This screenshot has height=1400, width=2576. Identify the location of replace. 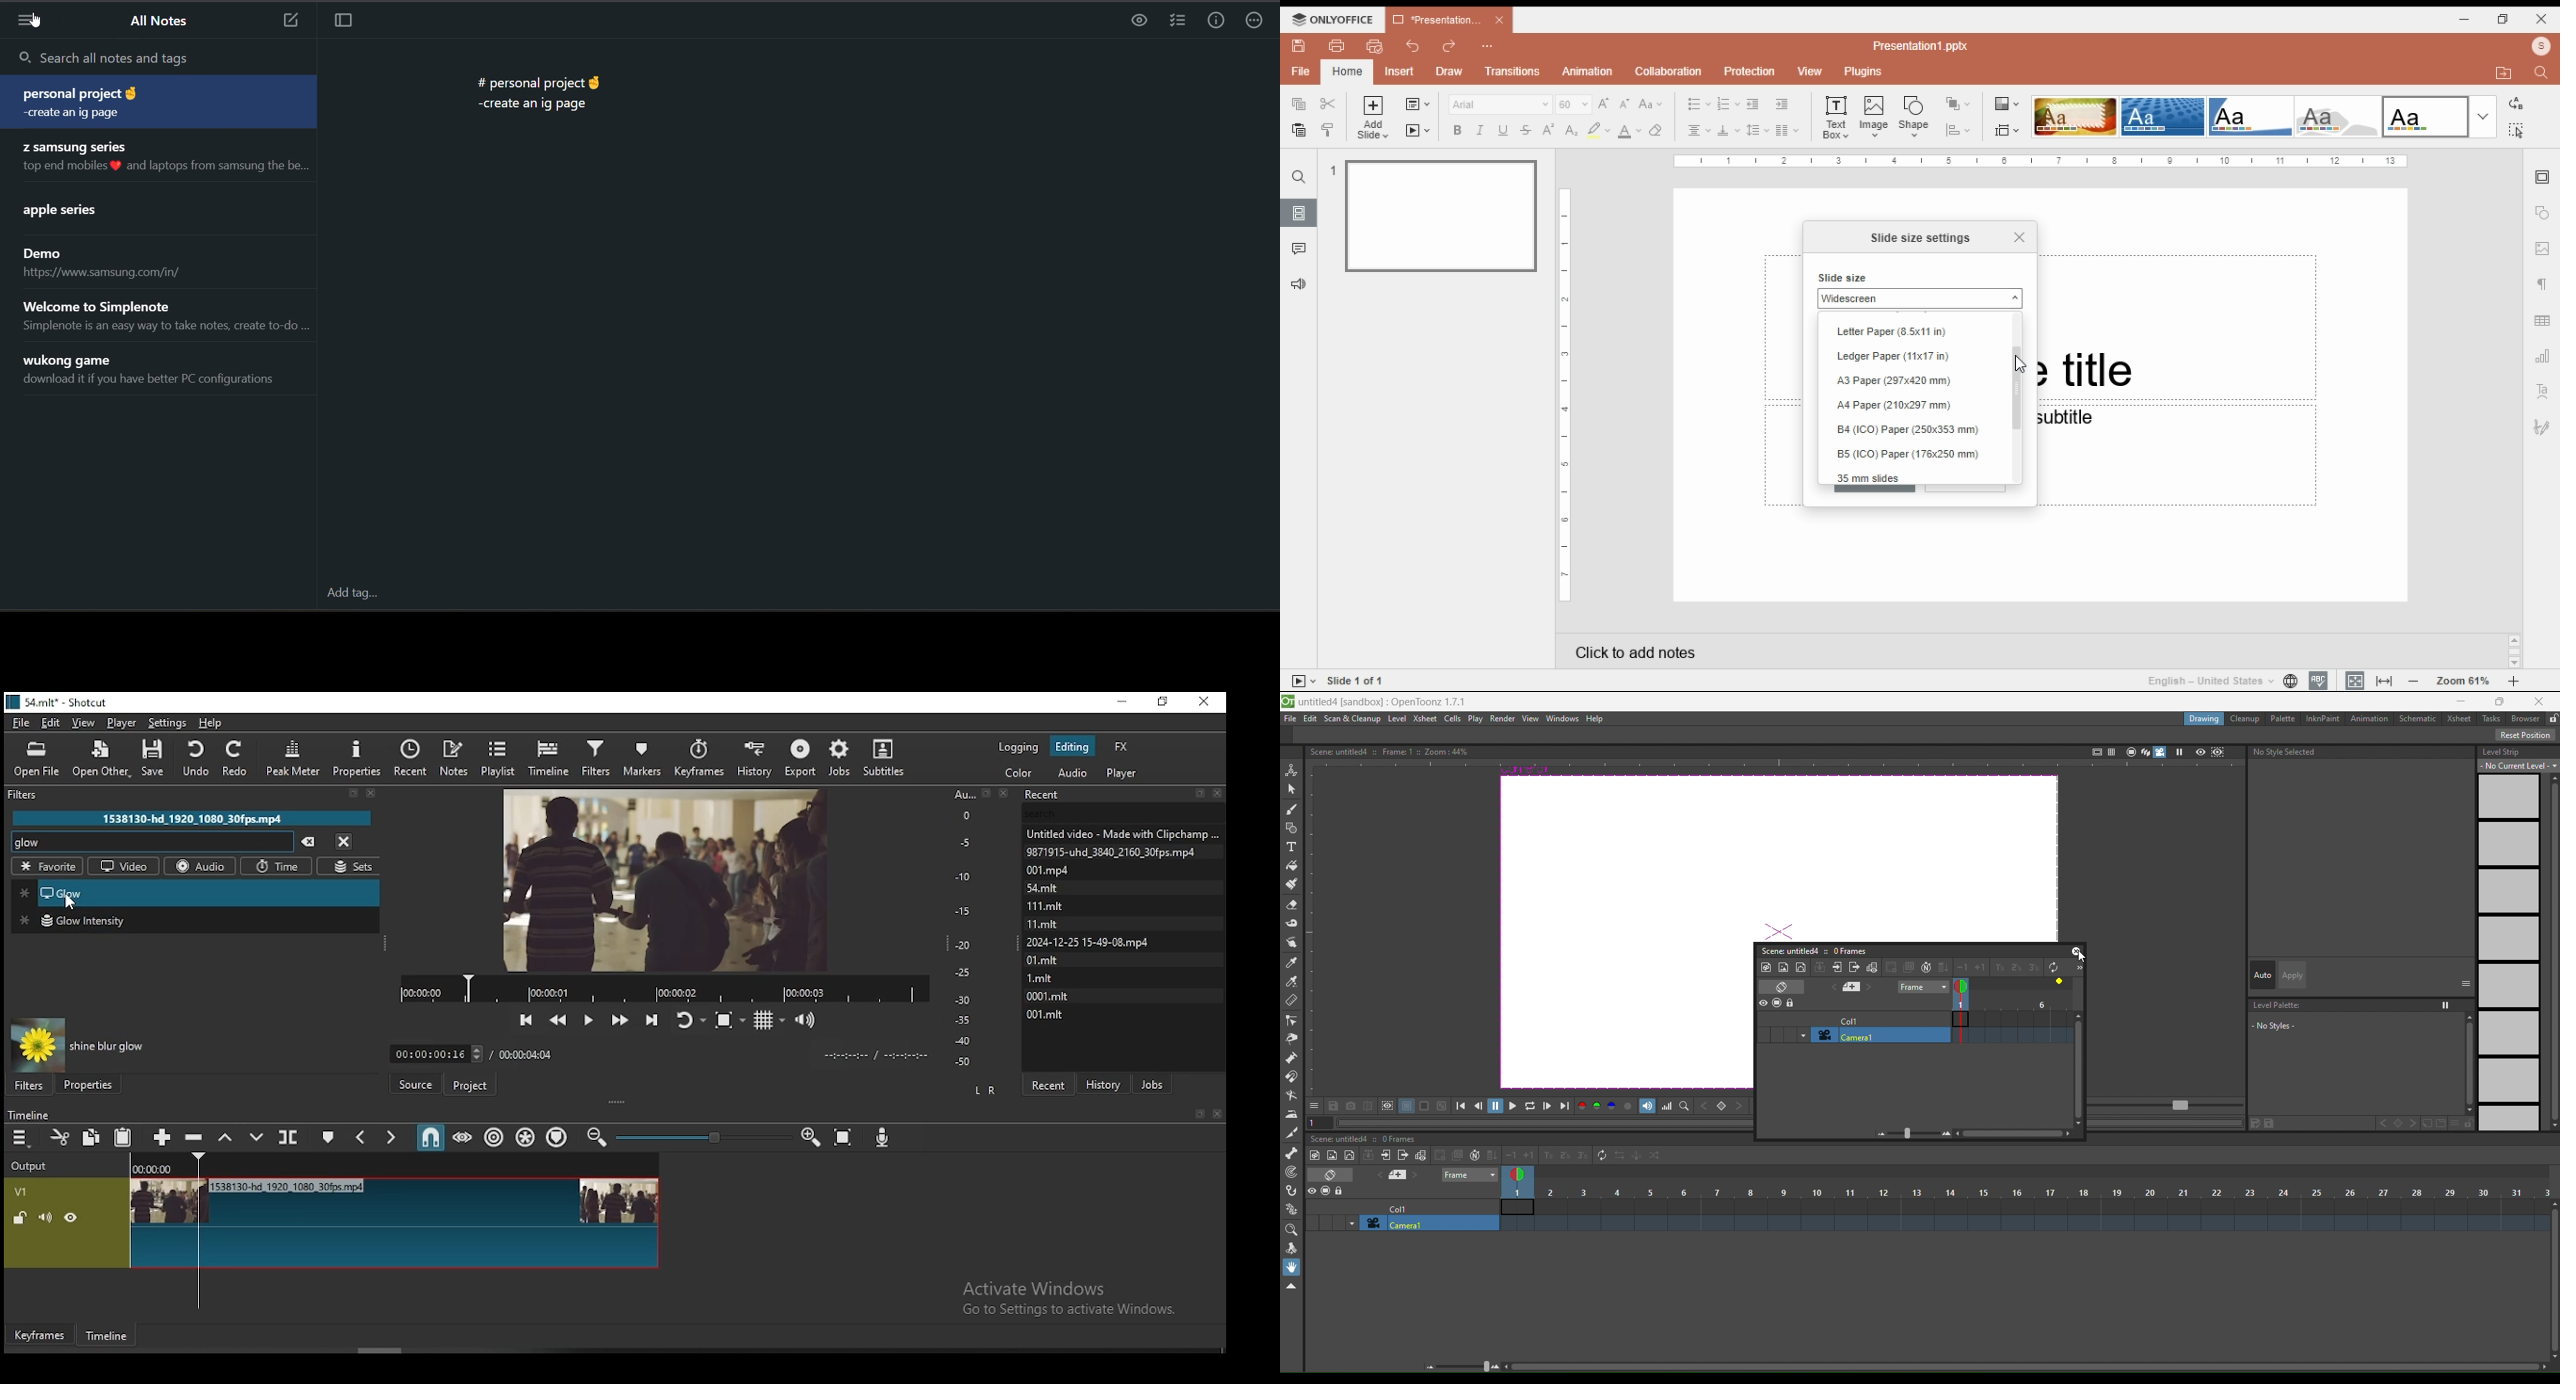
(2514, 104).